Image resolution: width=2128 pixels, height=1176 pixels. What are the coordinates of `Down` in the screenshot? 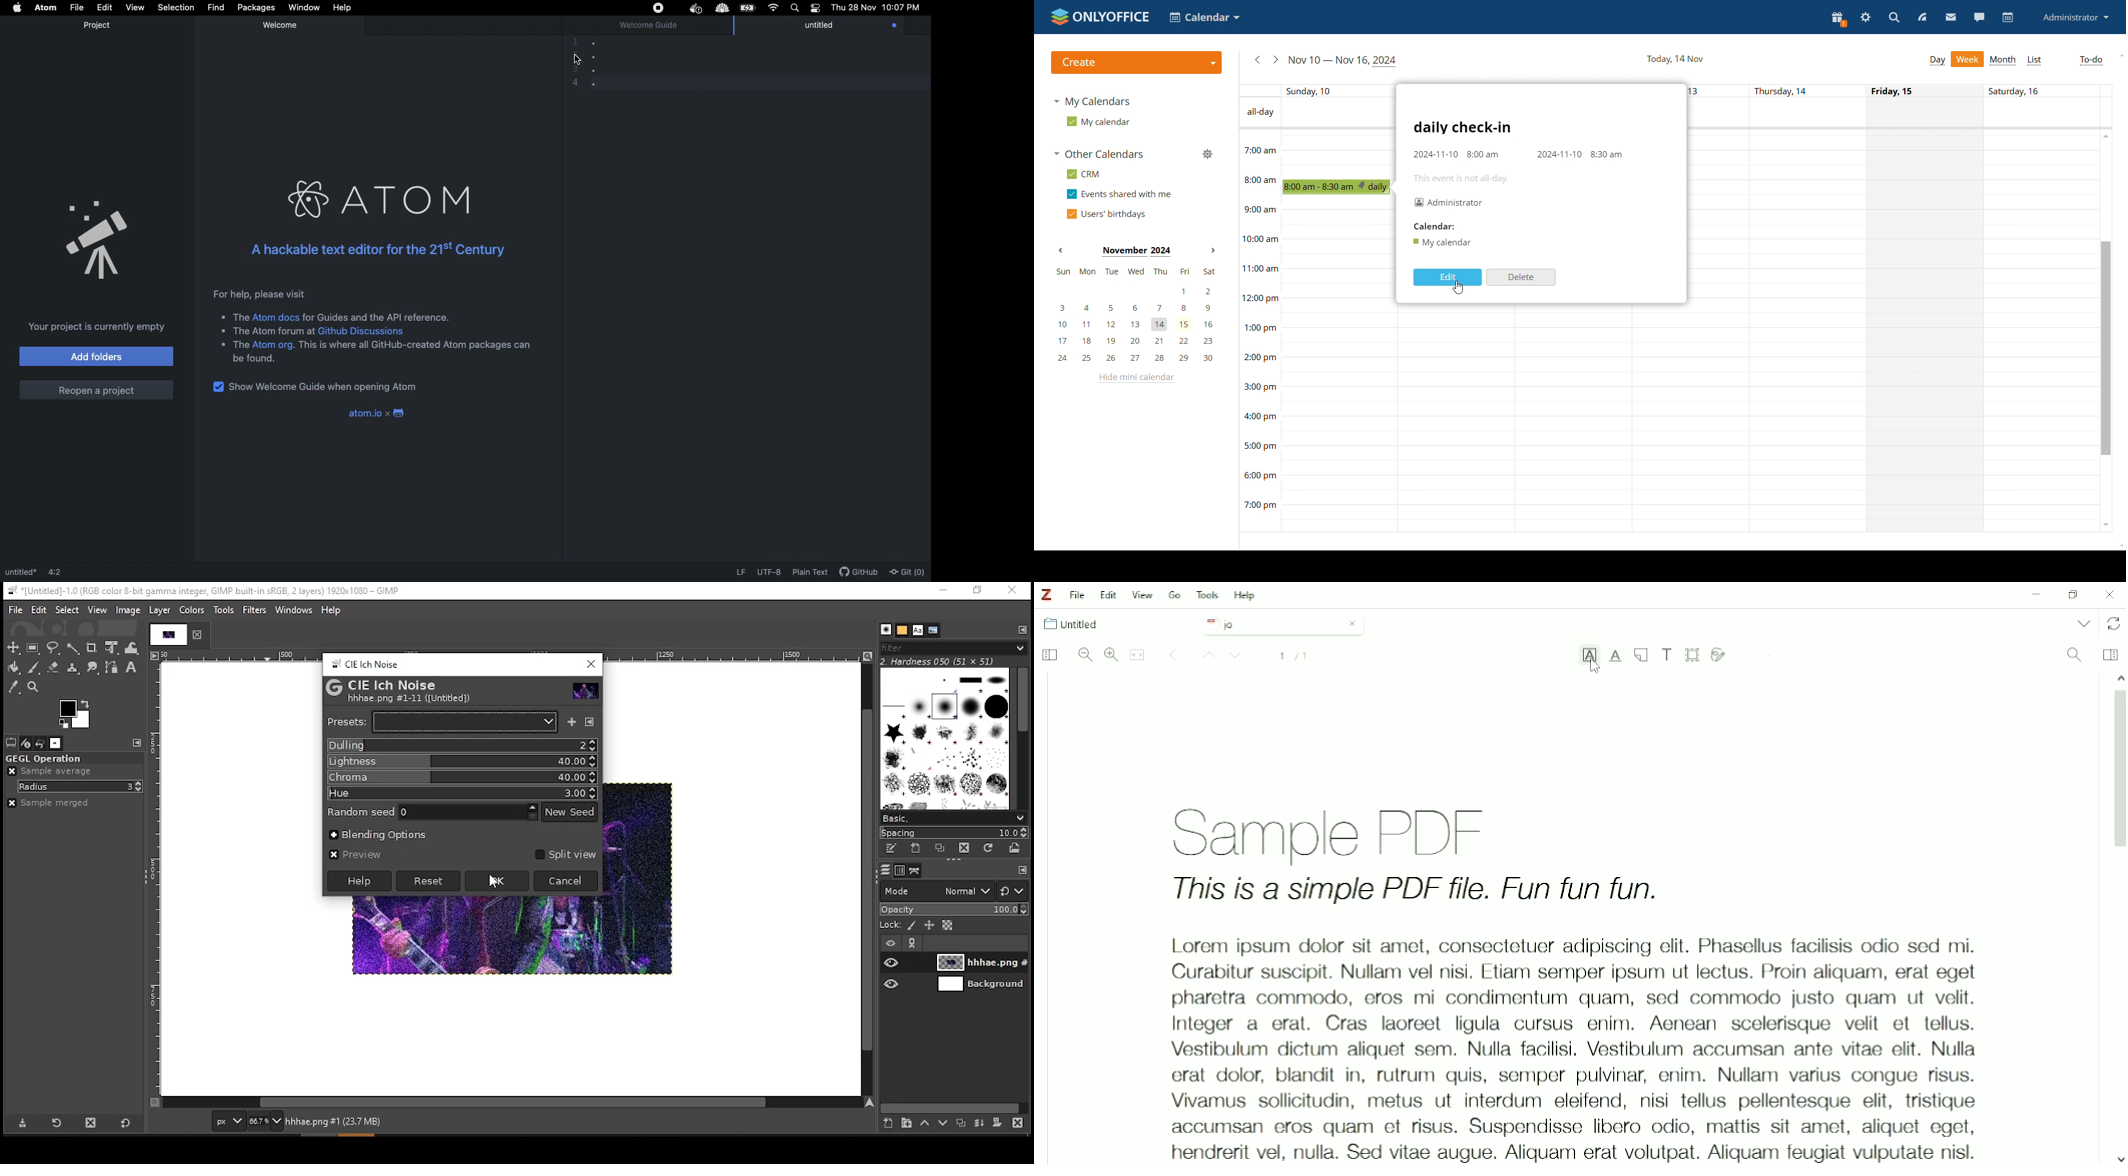 It's located at (1238, 657).